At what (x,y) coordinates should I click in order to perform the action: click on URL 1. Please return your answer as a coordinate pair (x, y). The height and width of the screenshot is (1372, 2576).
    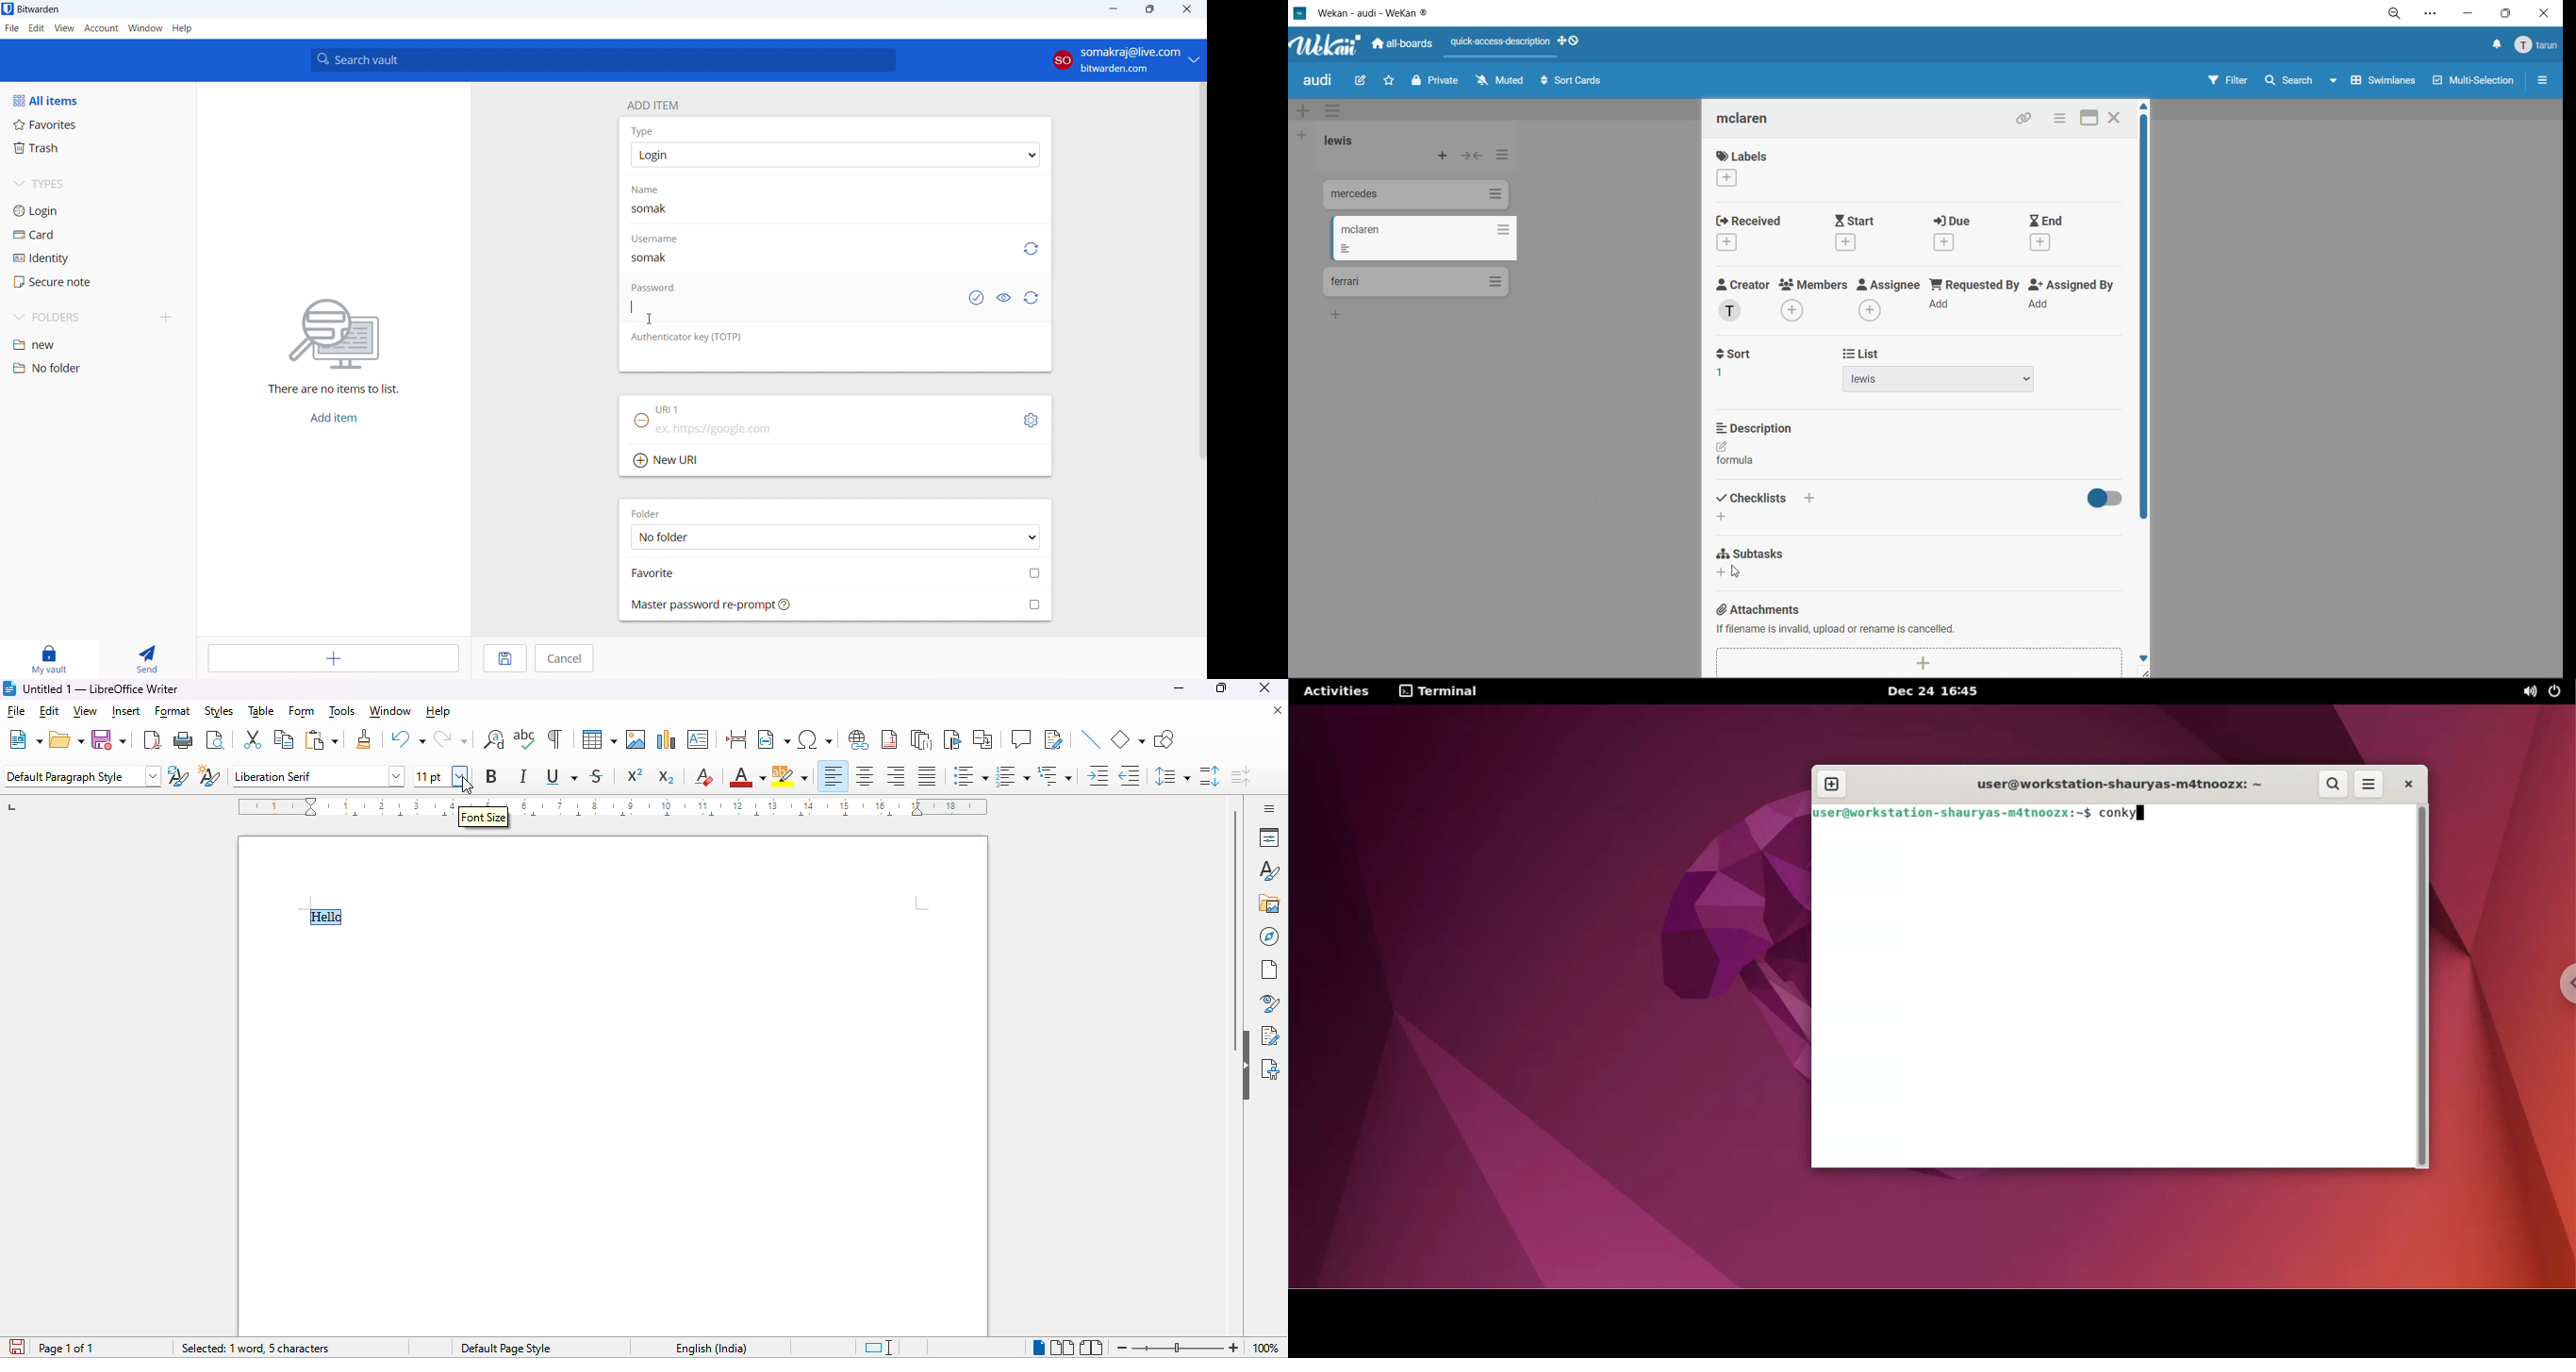
    Looking at the image, I should click on (669, 411).